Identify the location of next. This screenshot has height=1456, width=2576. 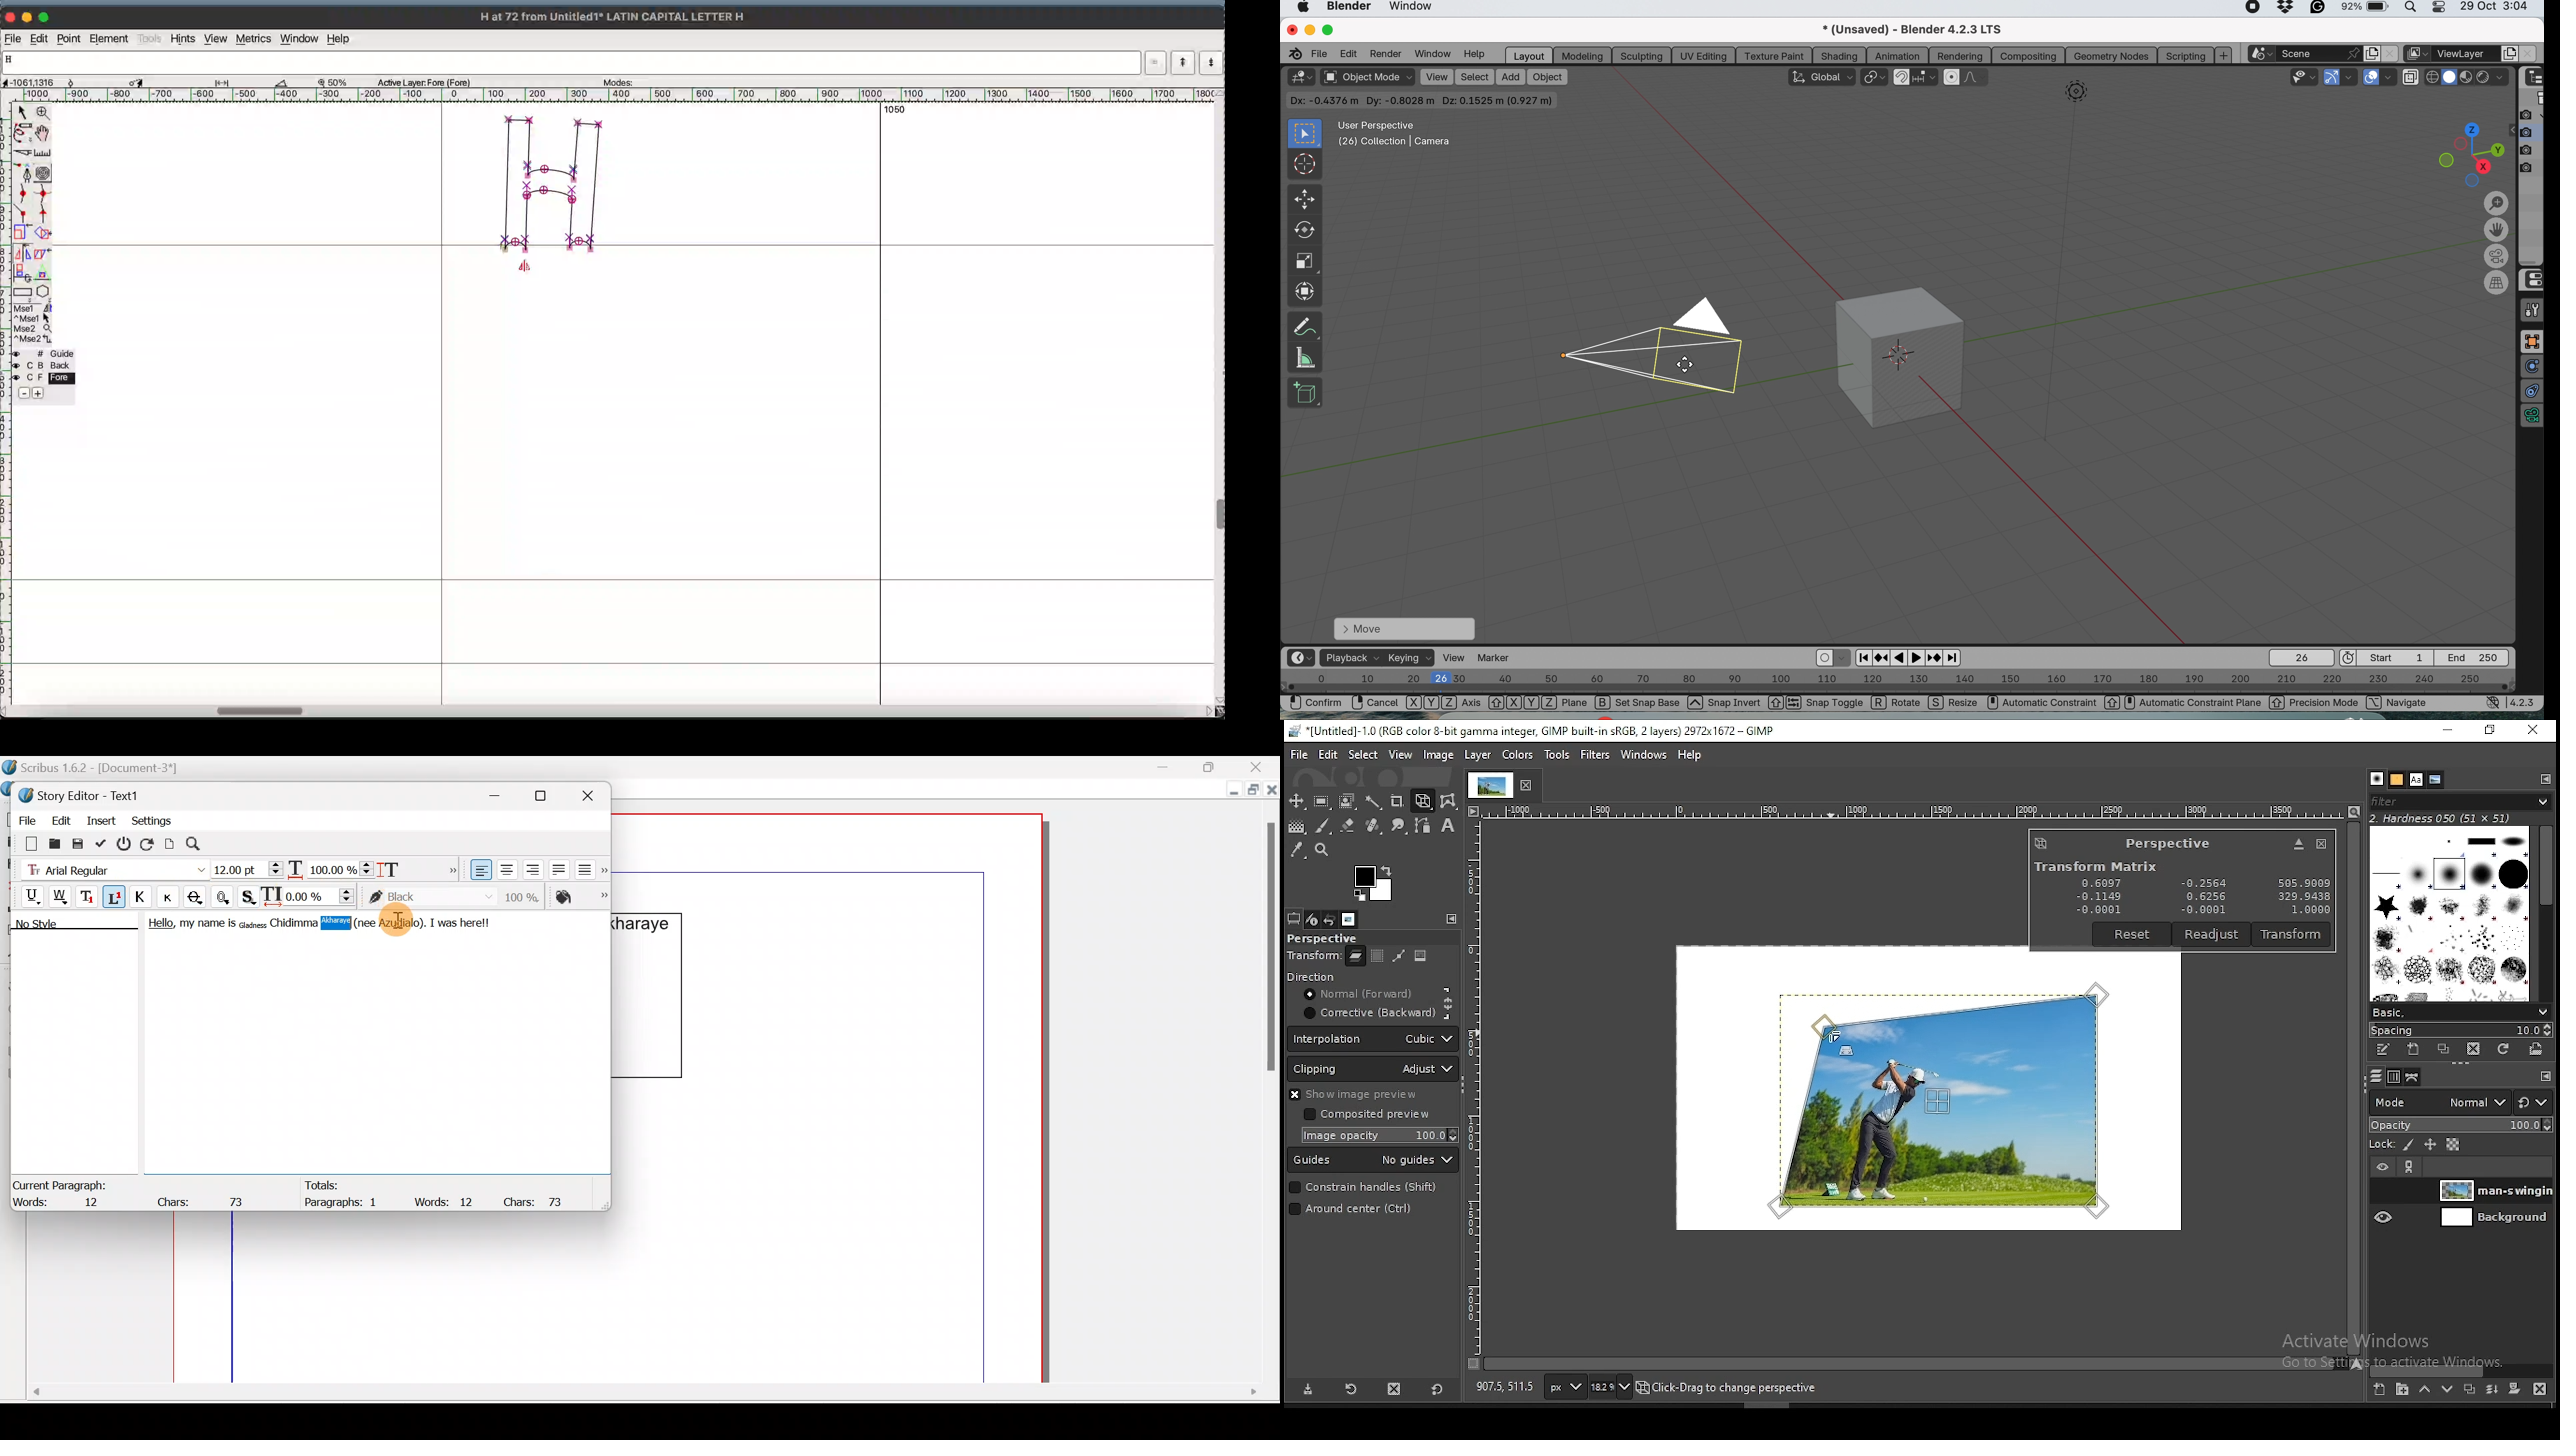
(1954, 658).